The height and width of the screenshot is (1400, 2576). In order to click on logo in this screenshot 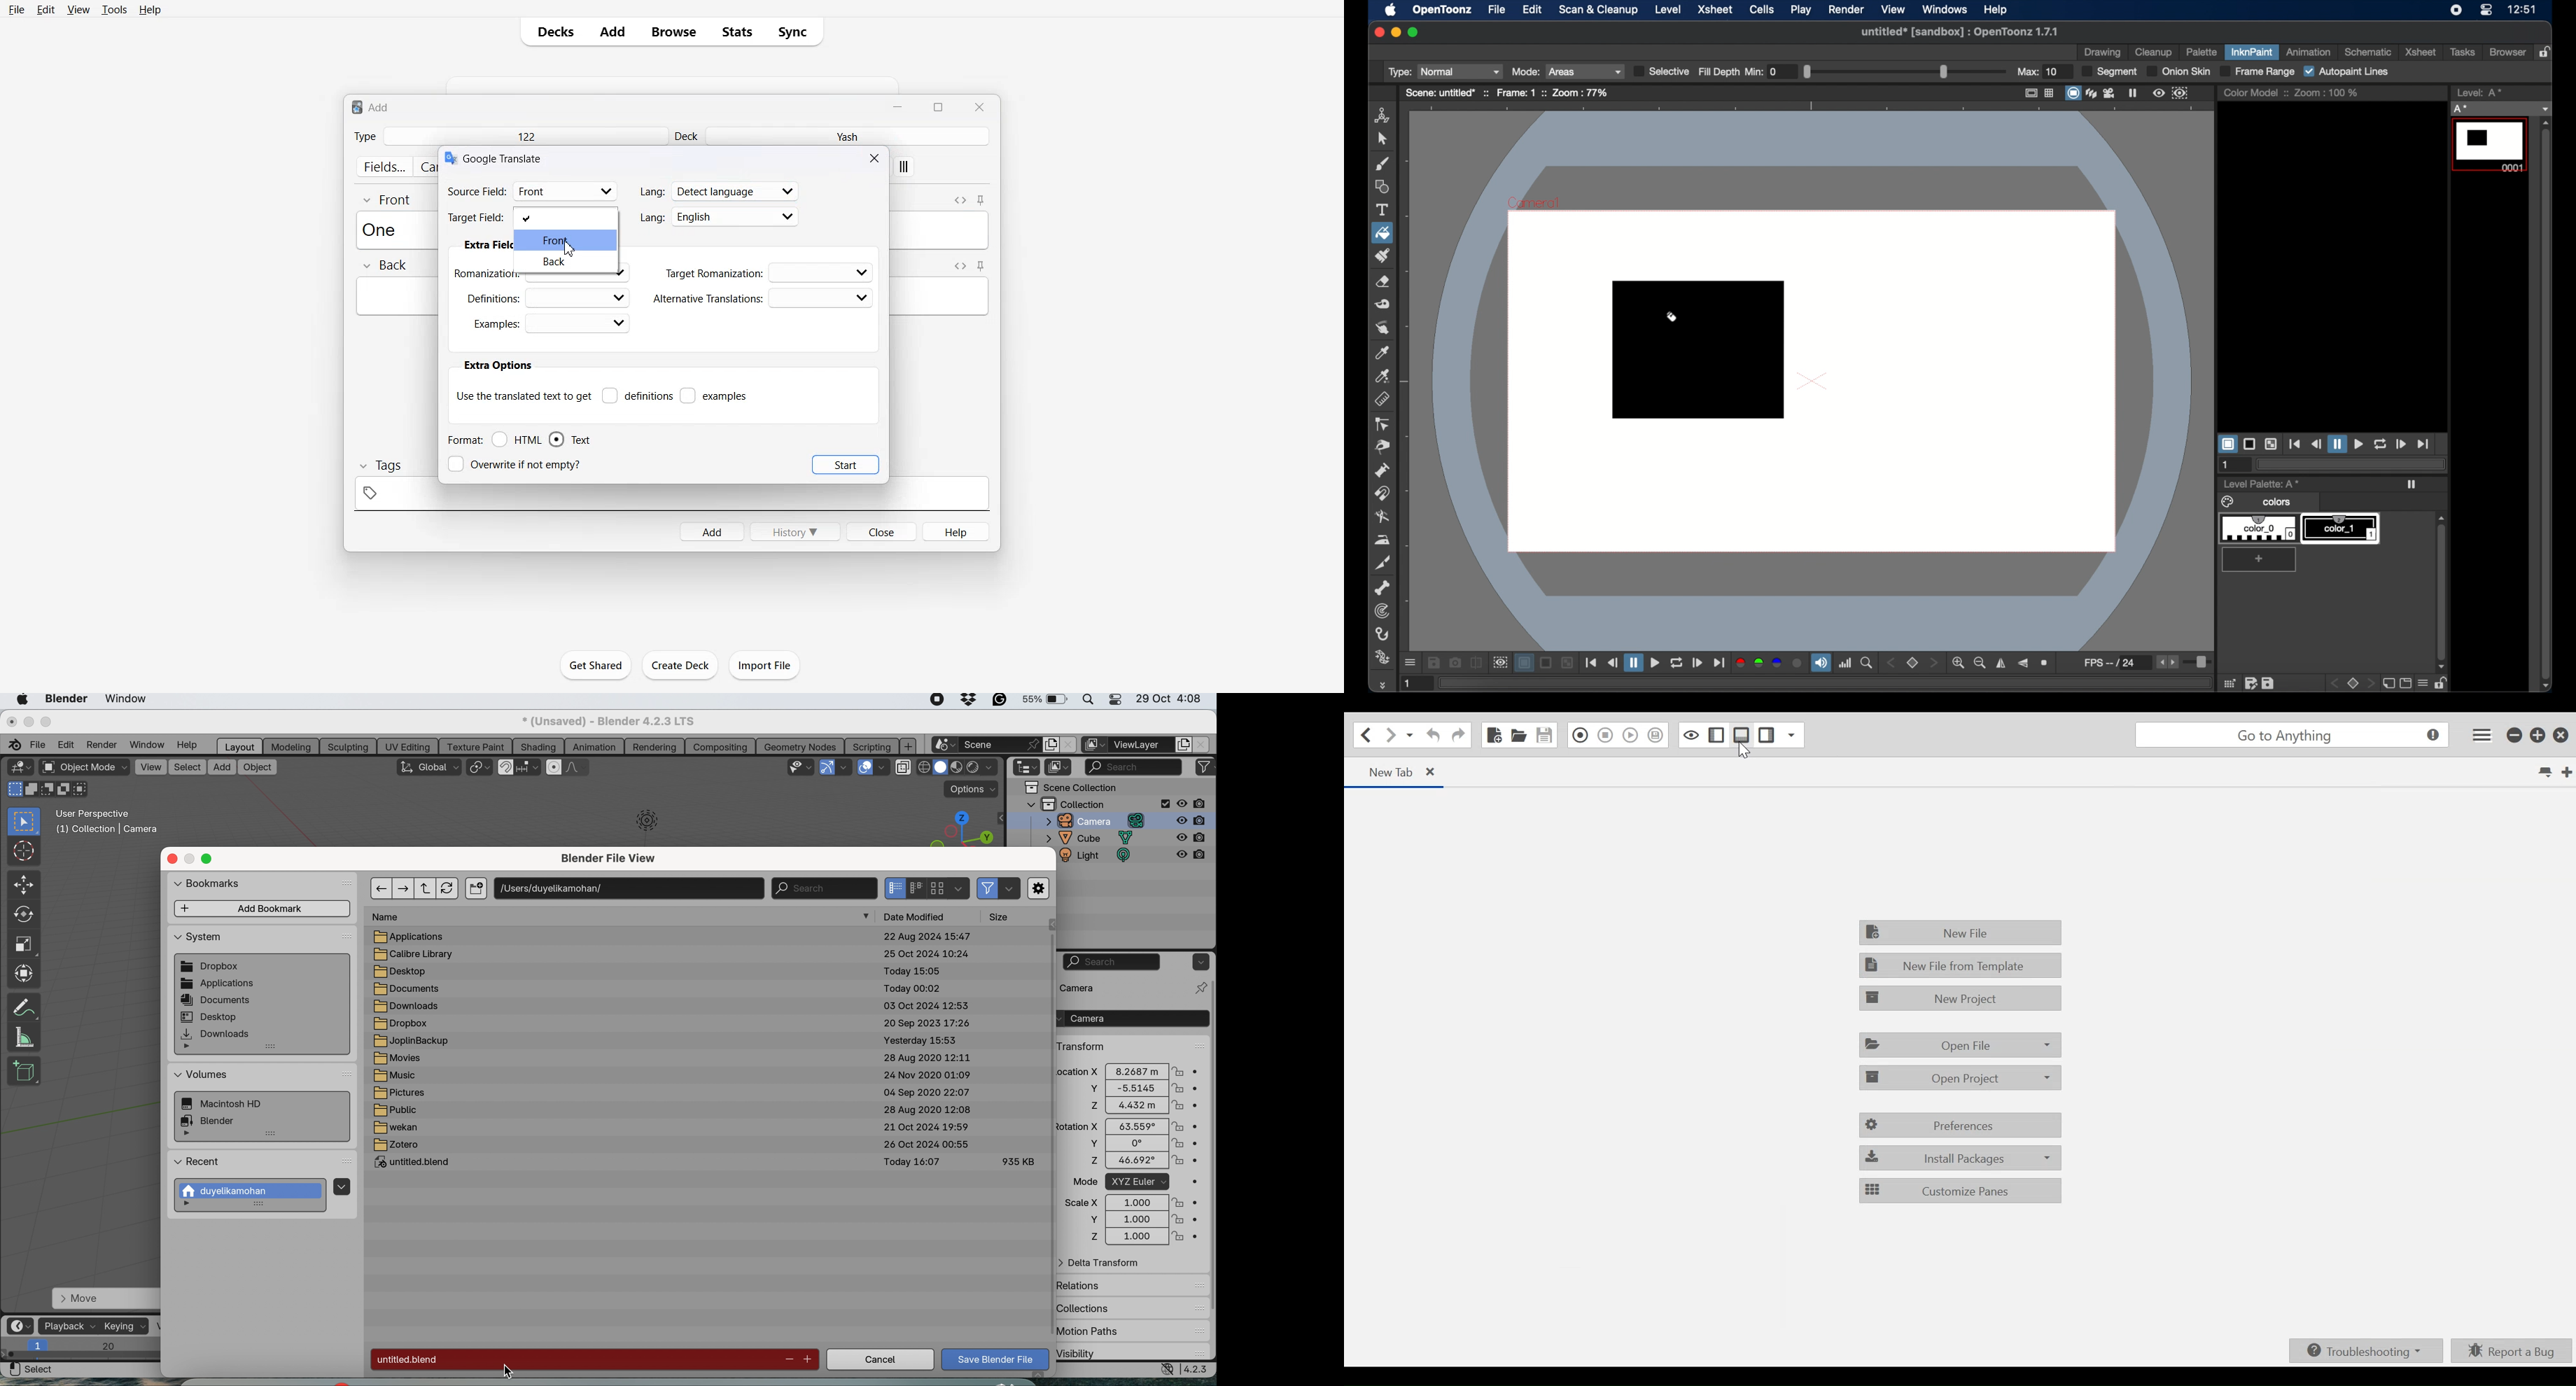, I will do `click(449, 158)`.